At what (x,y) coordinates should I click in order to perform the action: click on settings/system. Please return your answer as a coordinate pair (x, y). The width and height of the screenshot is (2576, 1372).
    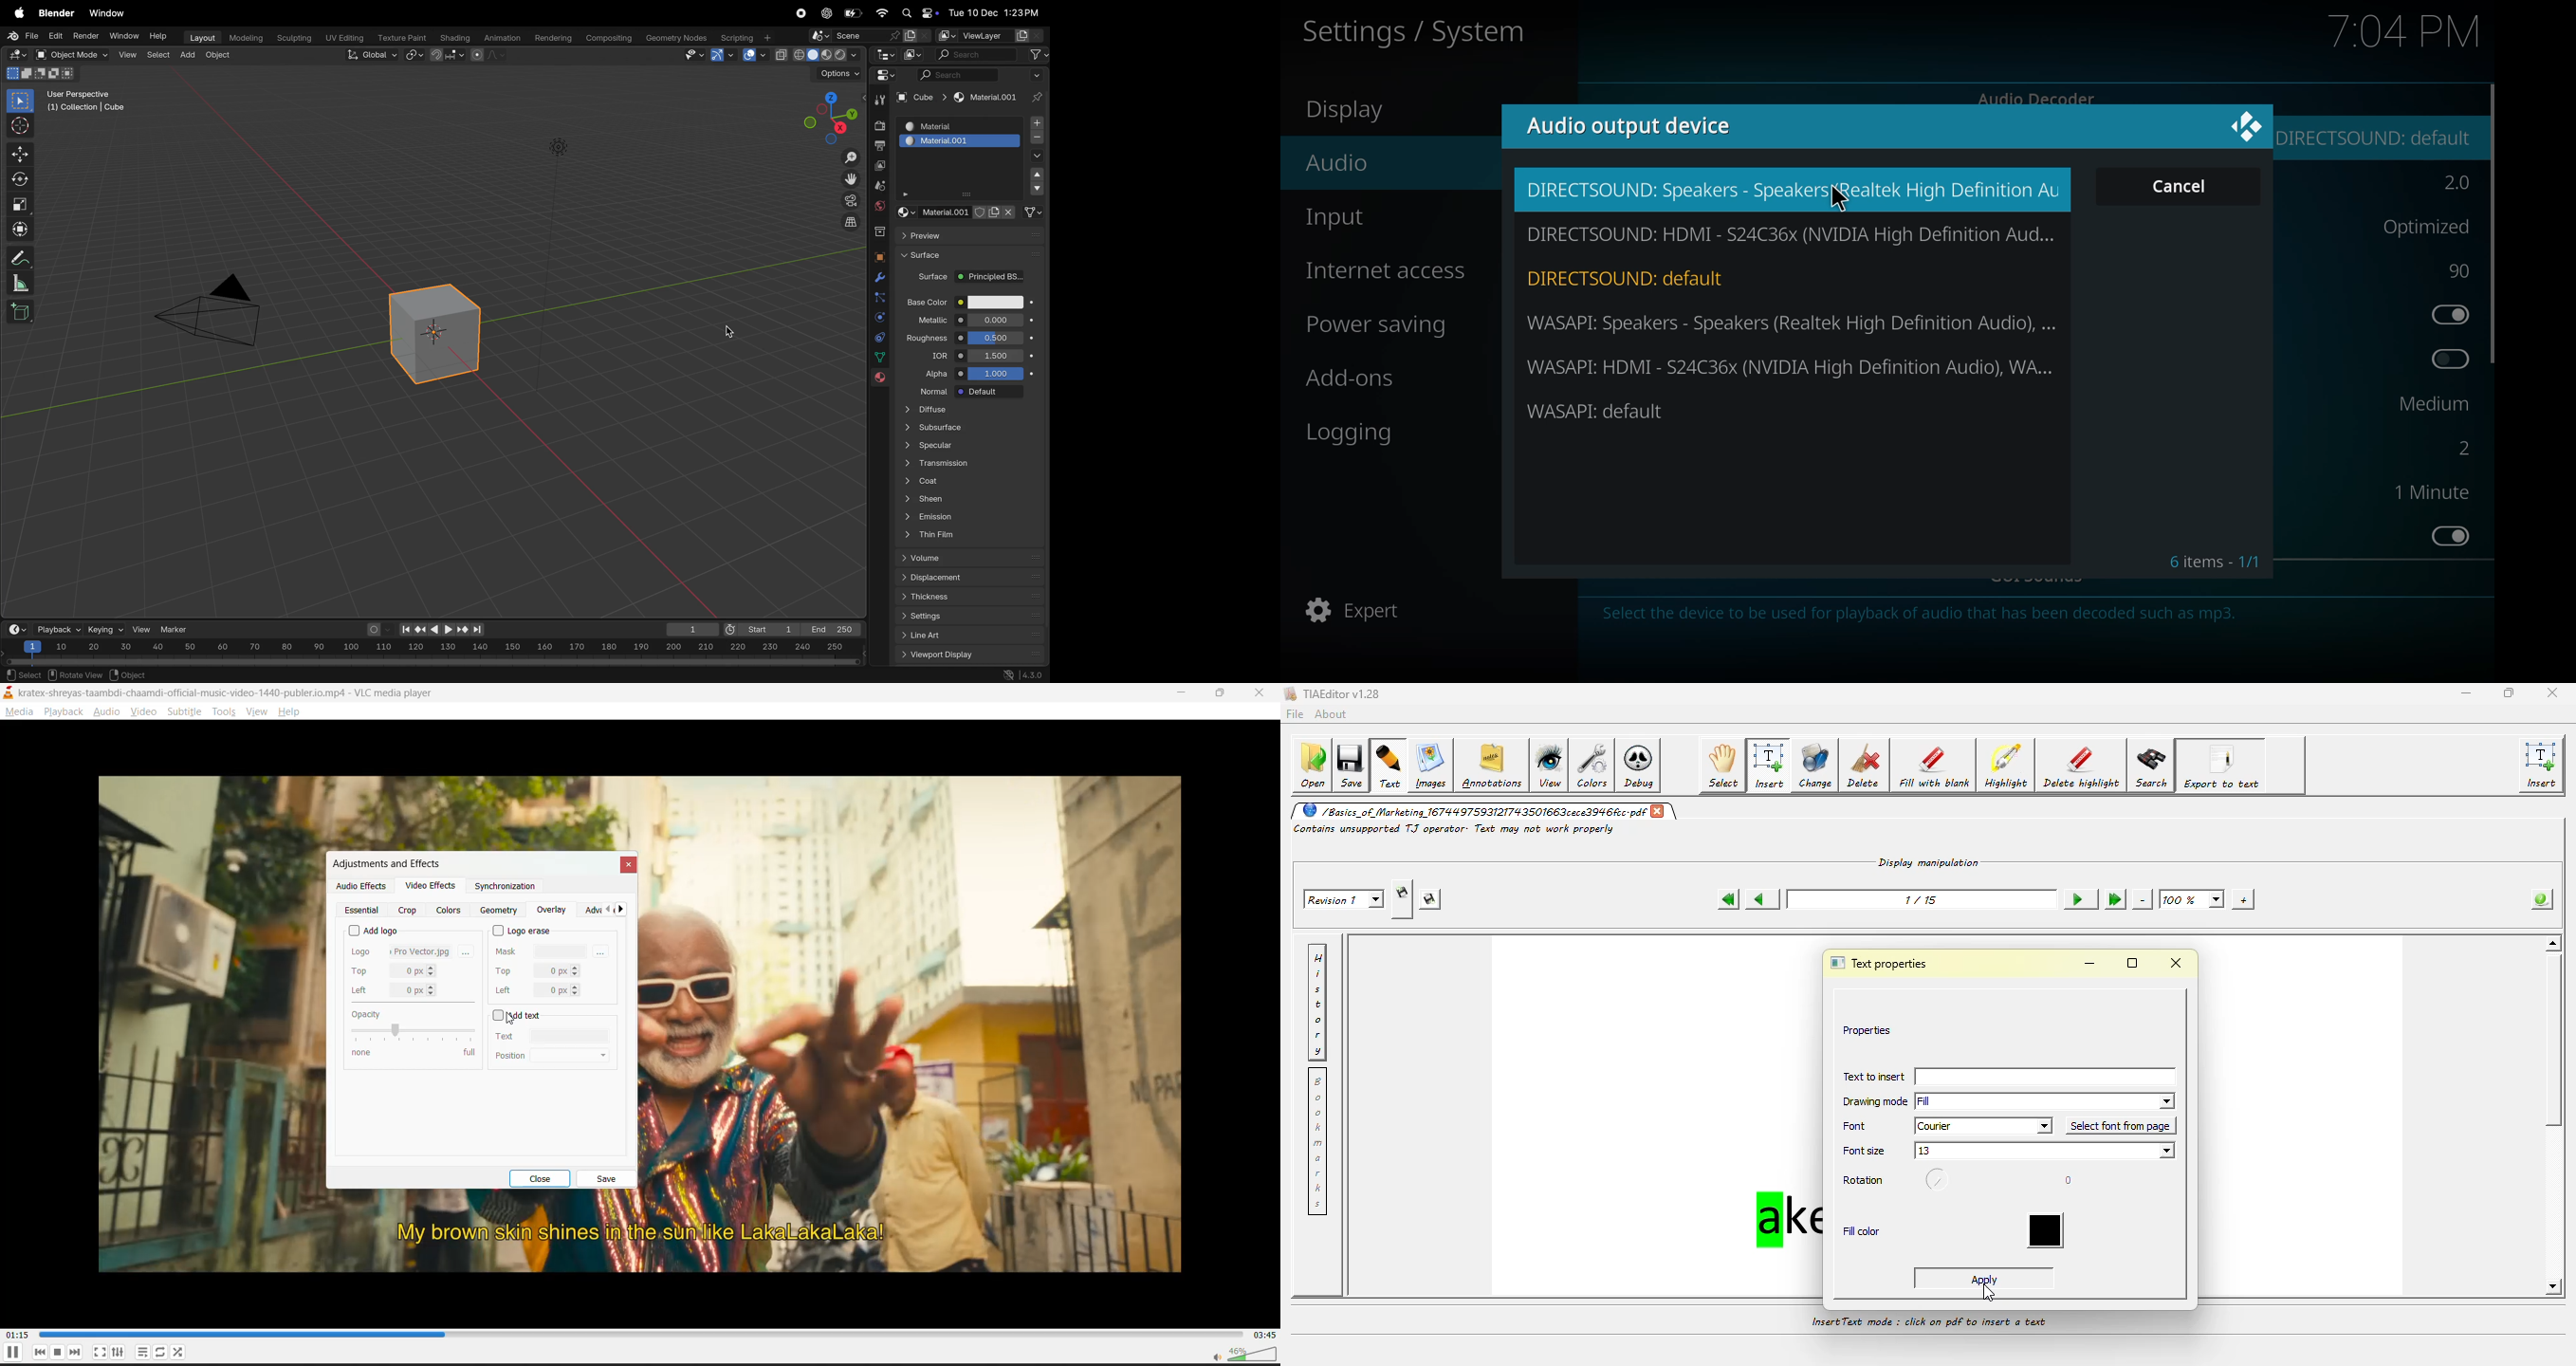
    Looking at the image, I should click on (1411, 33).